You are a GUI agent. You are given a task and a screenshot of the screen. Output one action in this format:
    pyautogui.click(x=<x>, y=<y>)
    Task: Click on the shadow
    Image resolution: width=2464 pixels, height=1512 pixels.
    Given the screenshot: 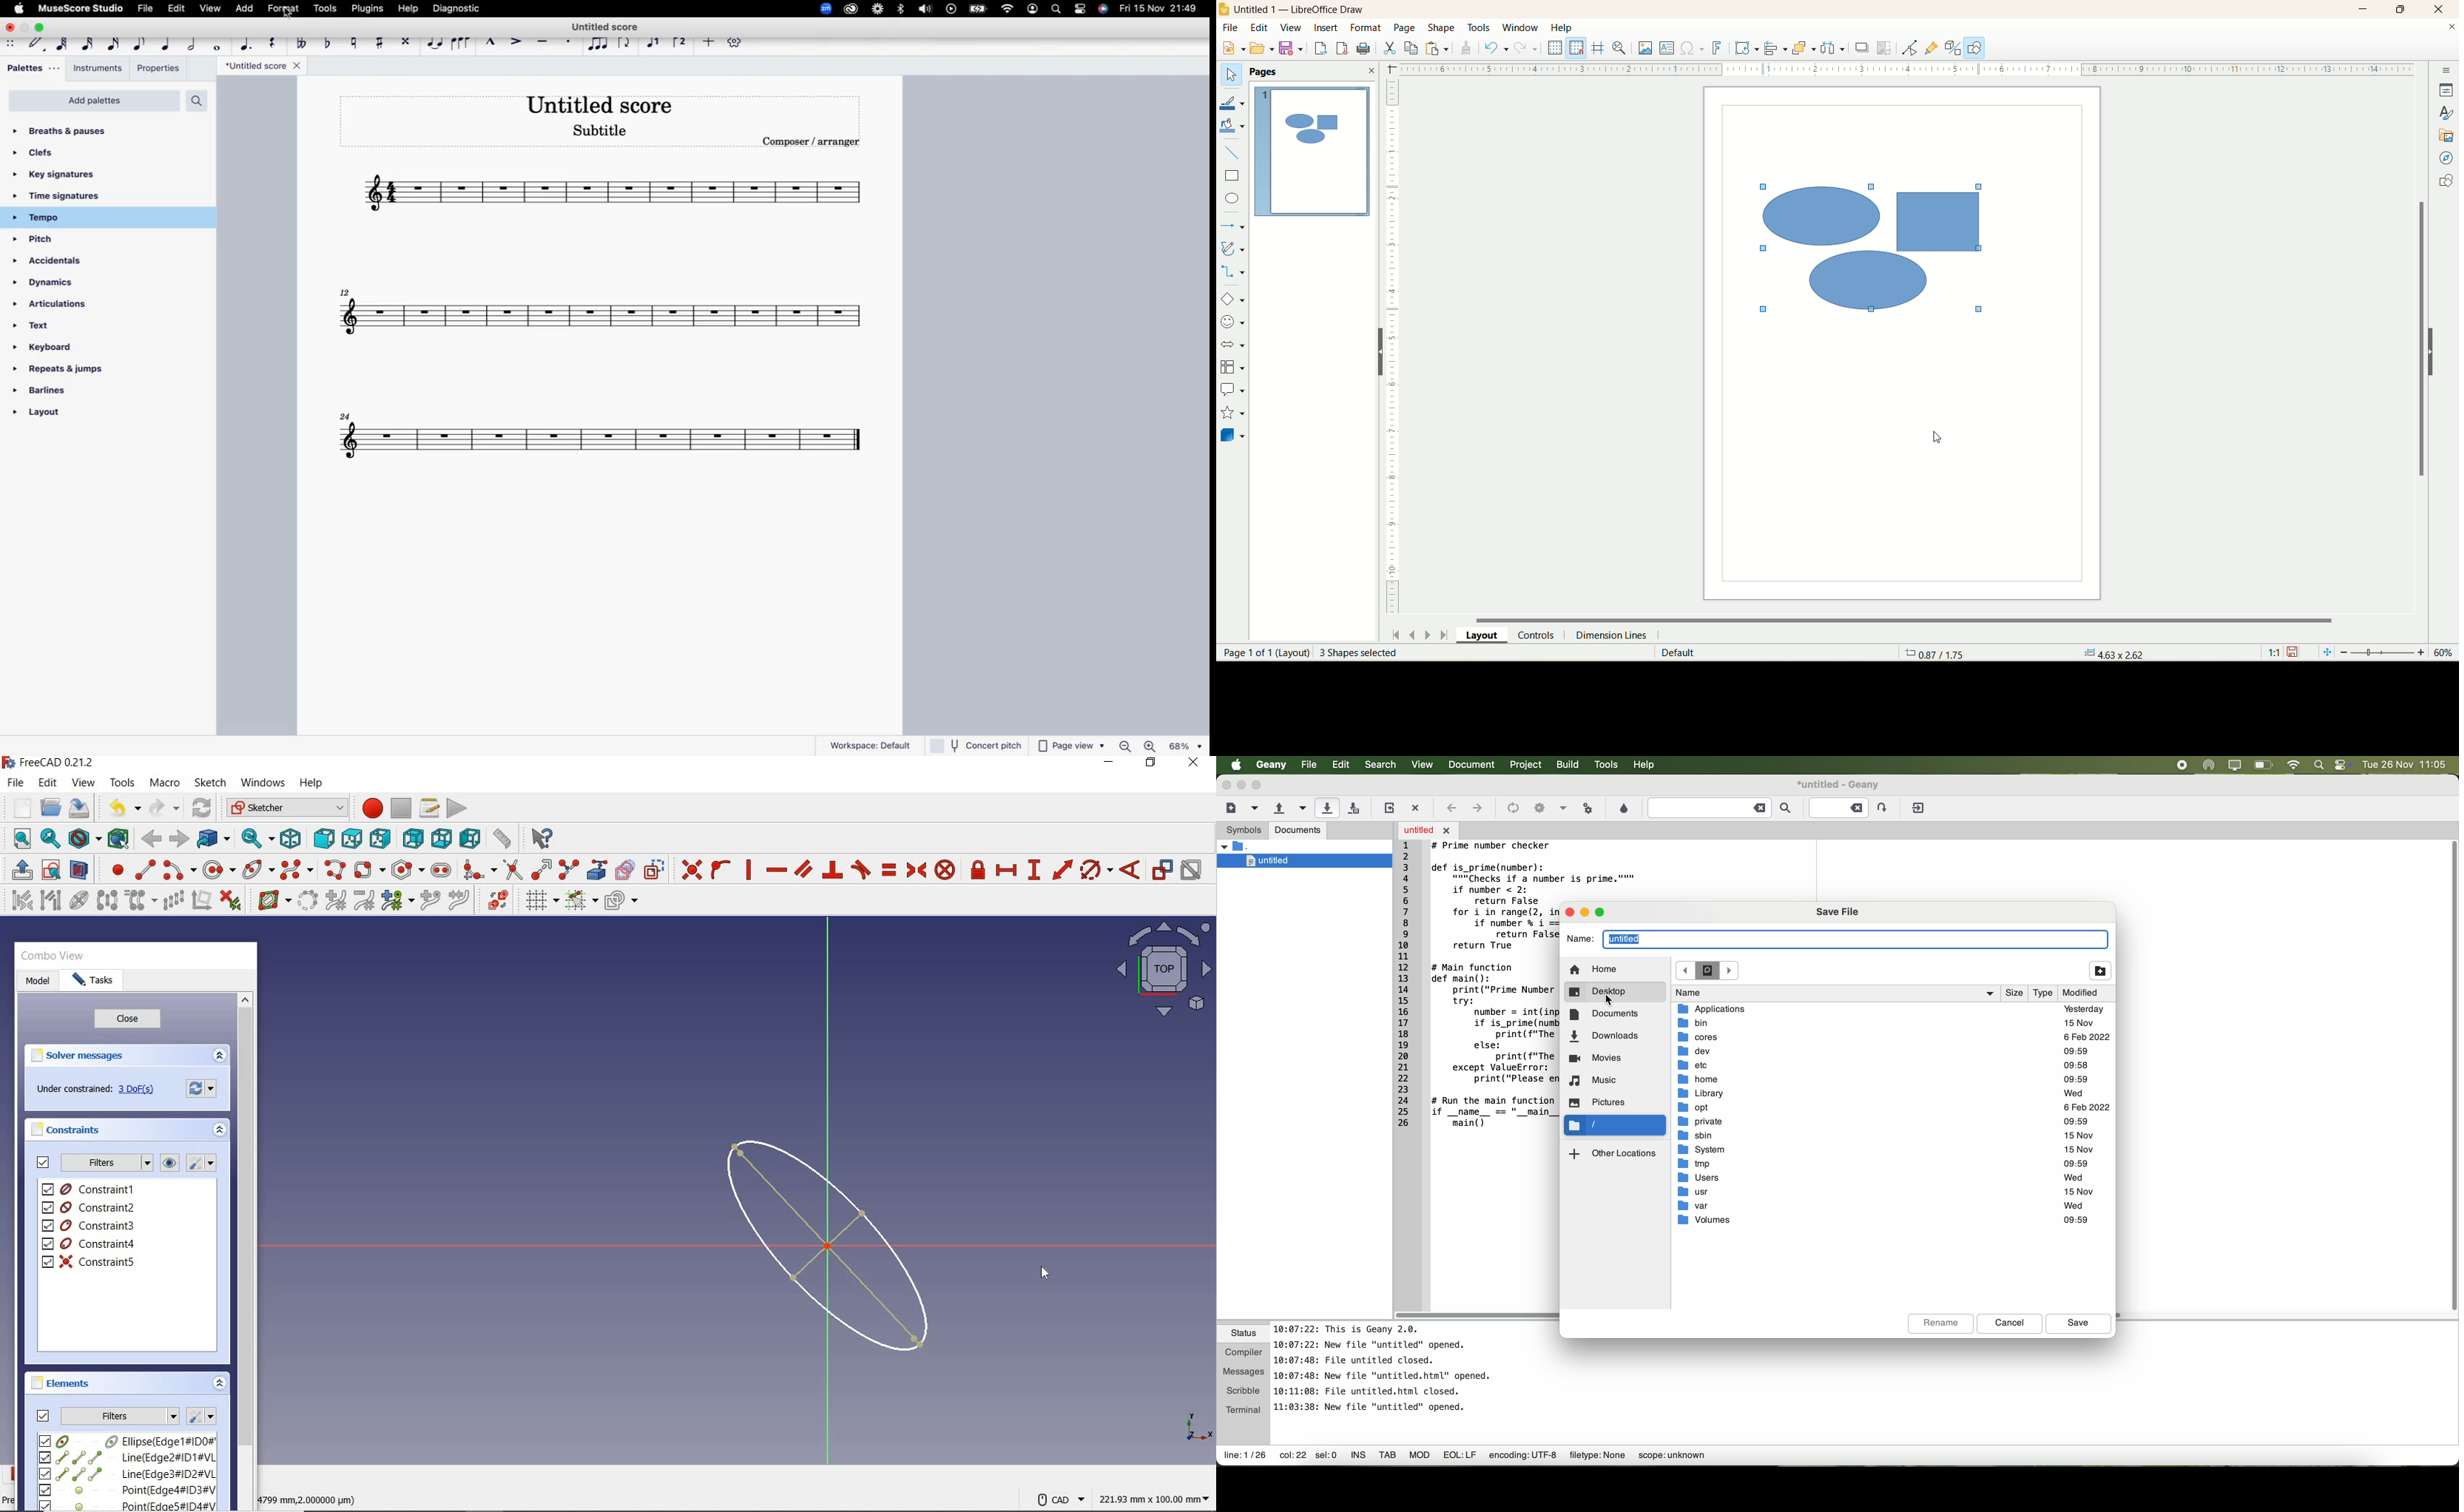 What is the action you would take?
    pyautogui.click(x=1863, y=50)
    